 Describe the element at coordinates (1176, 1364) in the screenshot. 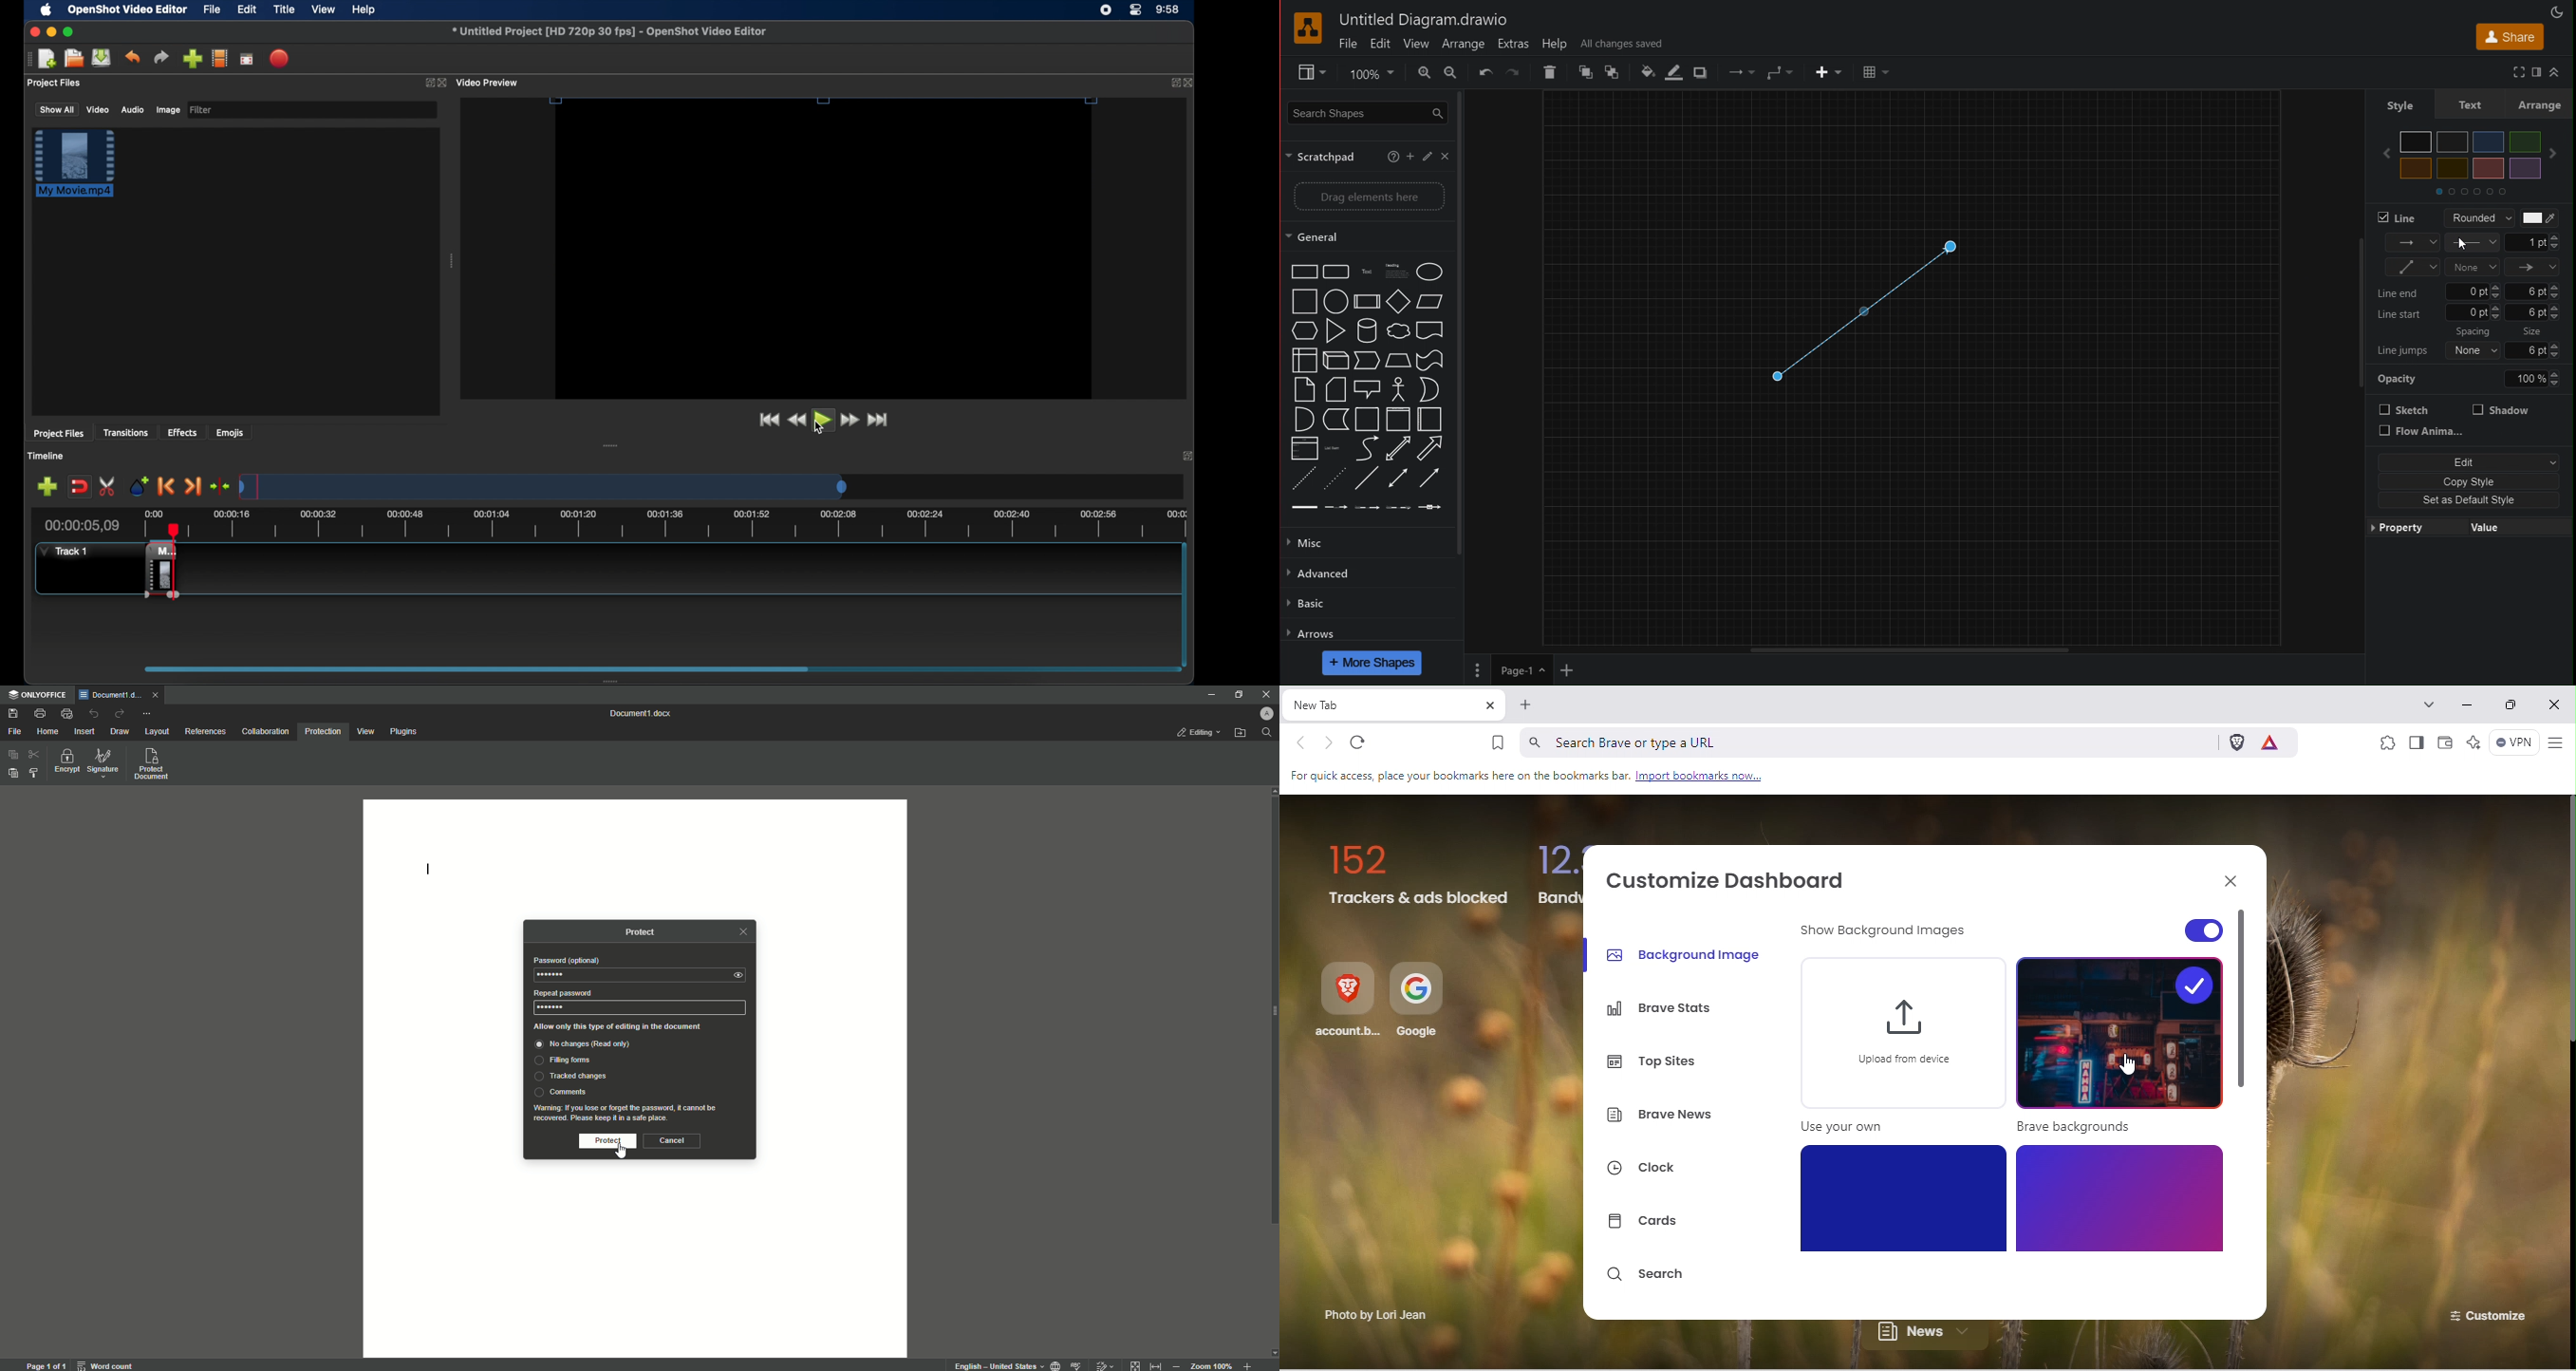

I see `Zoom out` at that location.